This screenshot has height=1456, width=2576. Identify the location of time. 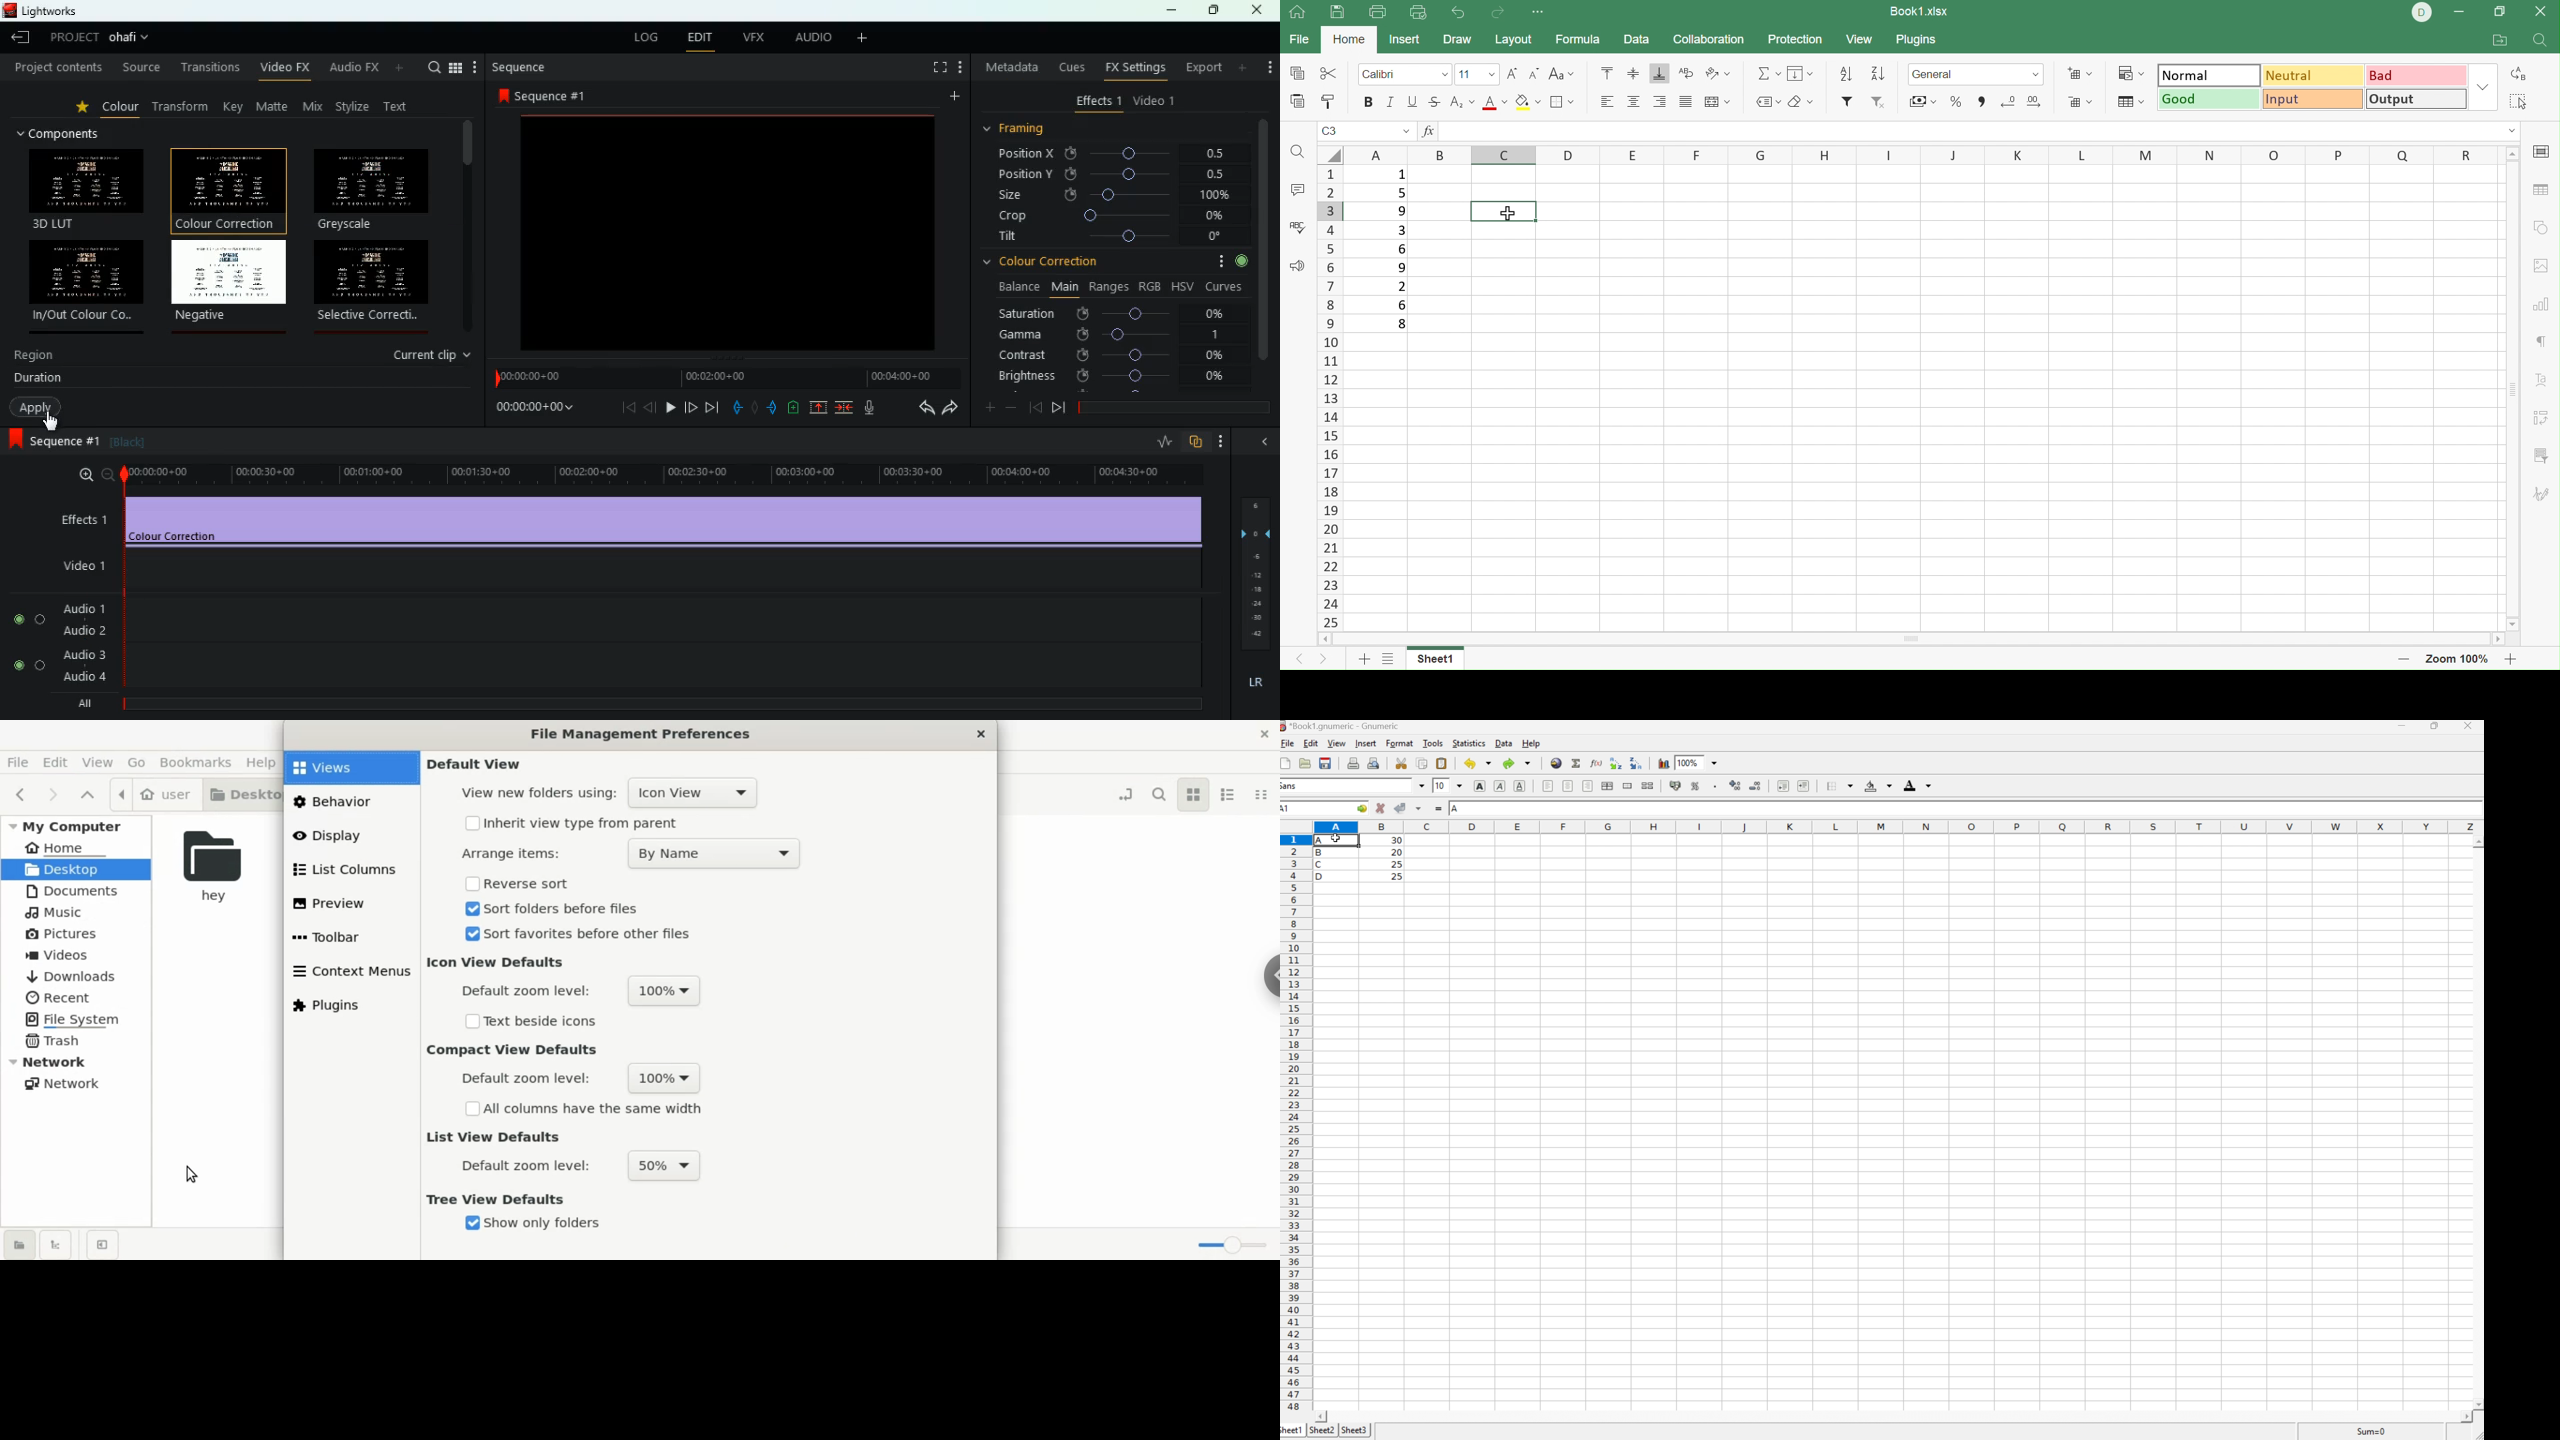
(531, 410).